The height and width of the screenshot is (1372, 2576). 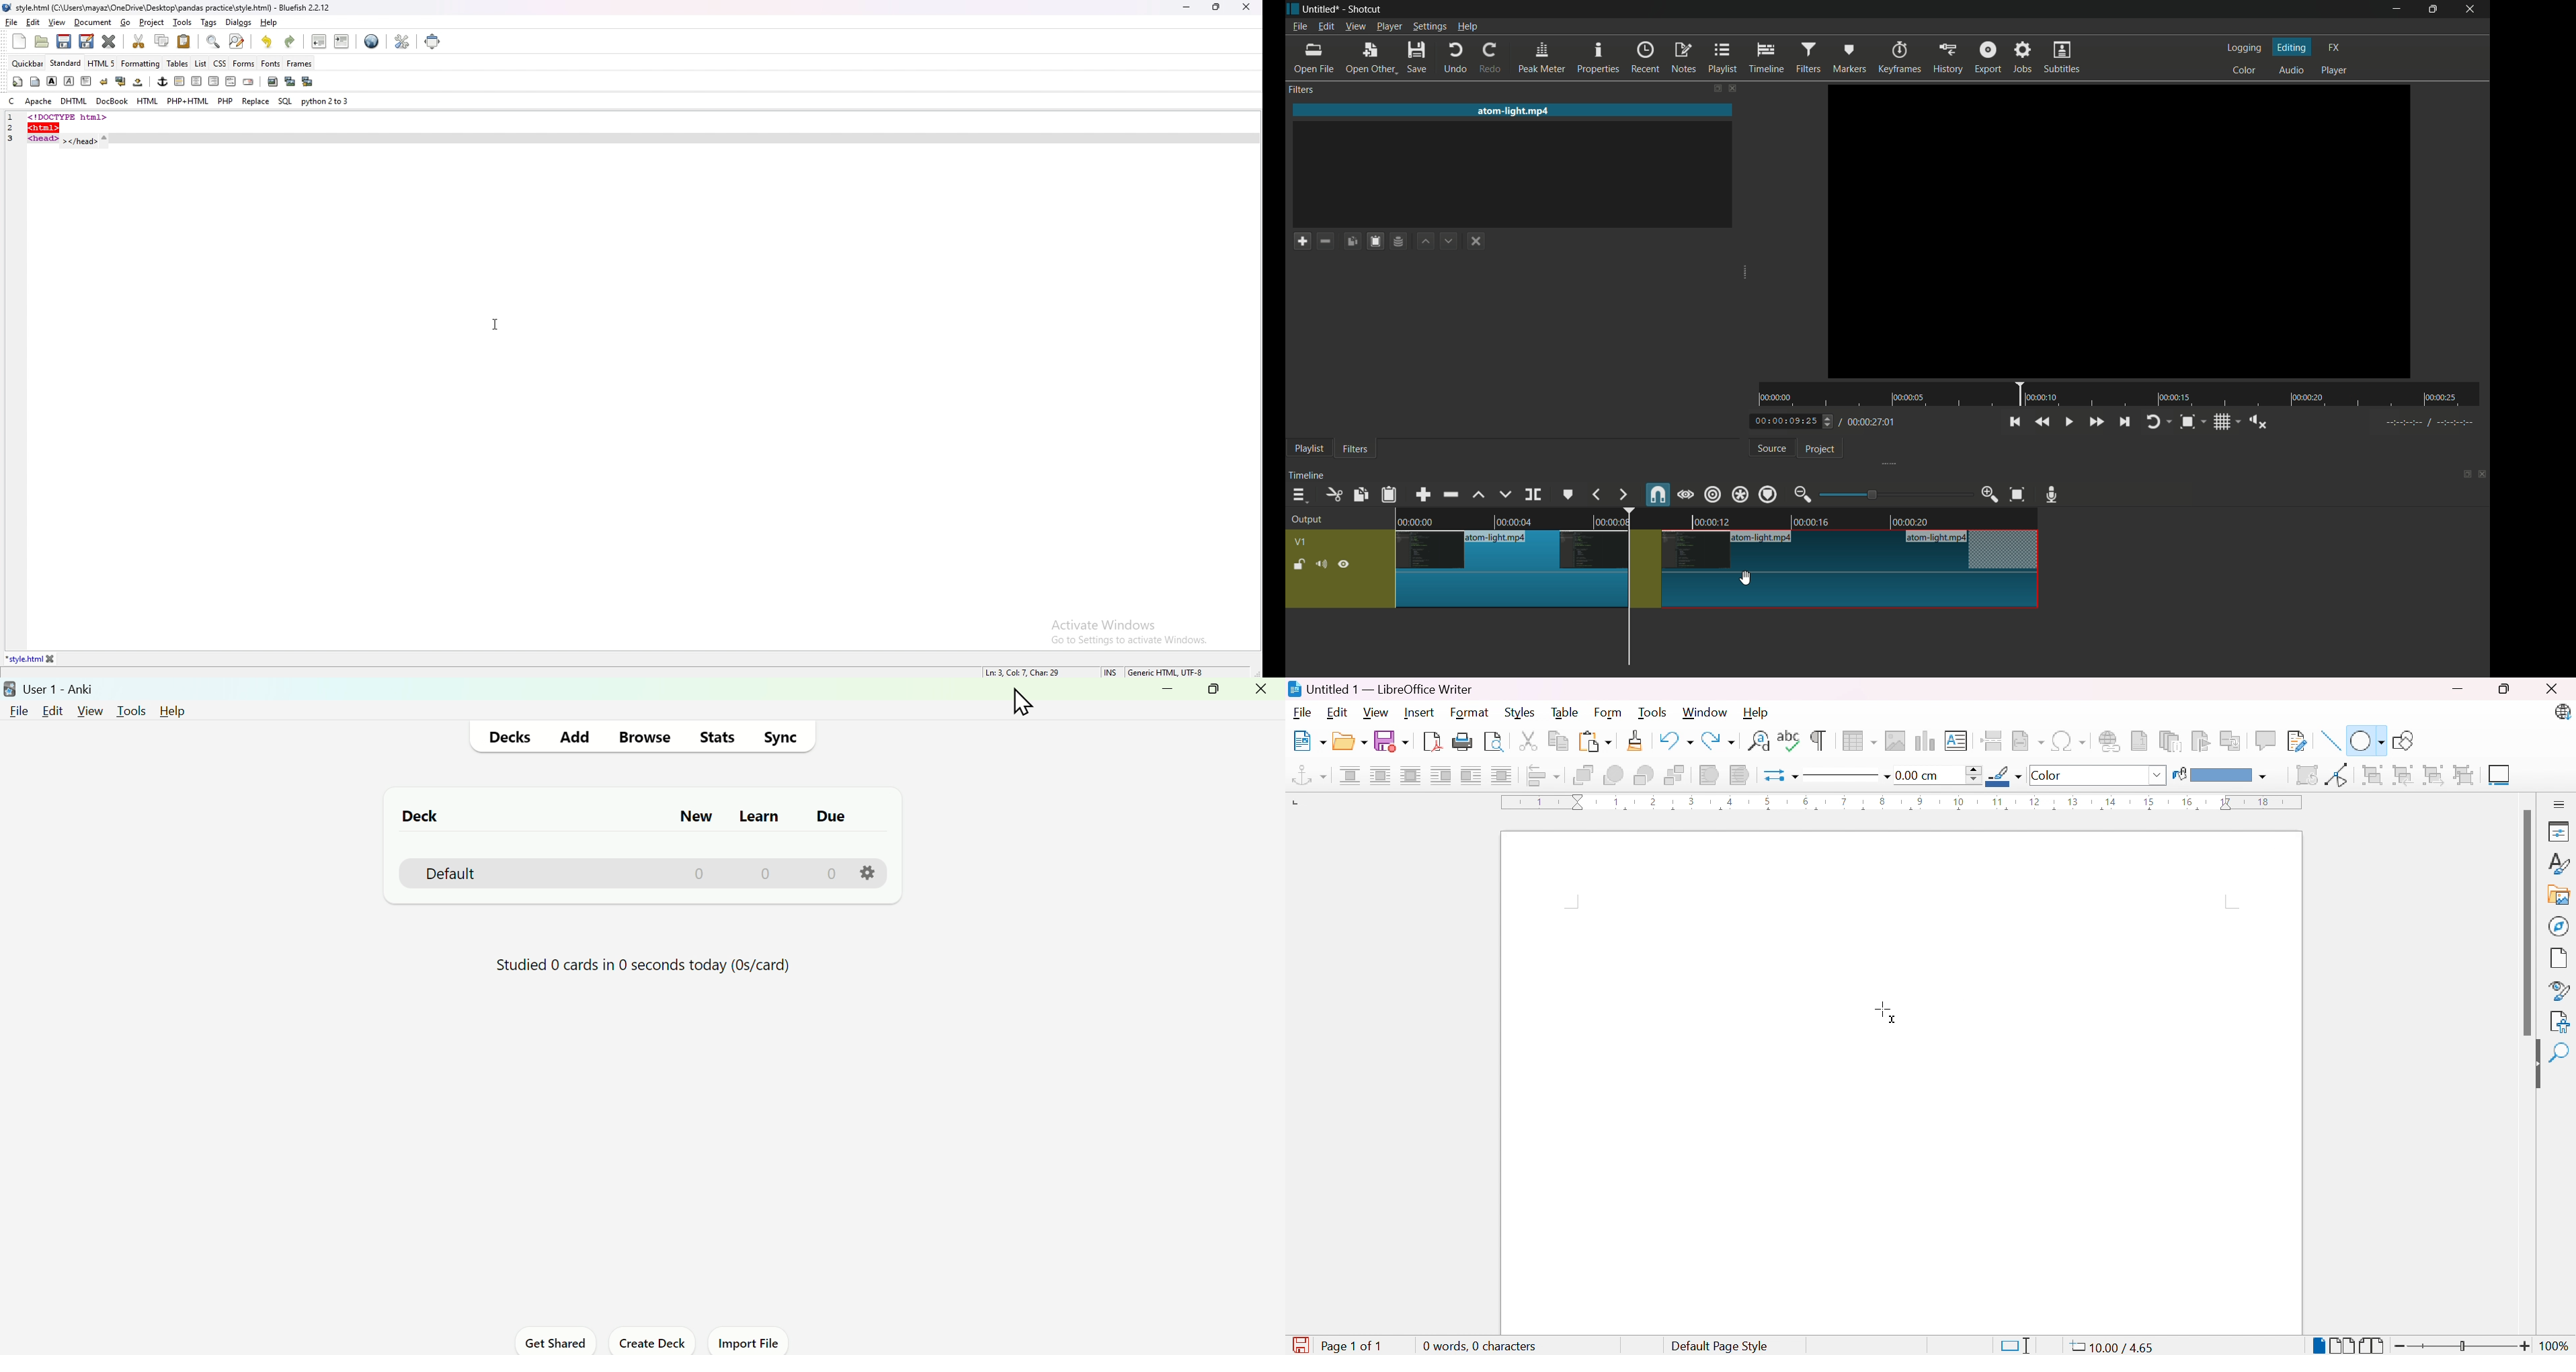 What do you see at coordinates (1528, 741) in the screenshot?
I see `Cut` at bounding box center [1528, 741].